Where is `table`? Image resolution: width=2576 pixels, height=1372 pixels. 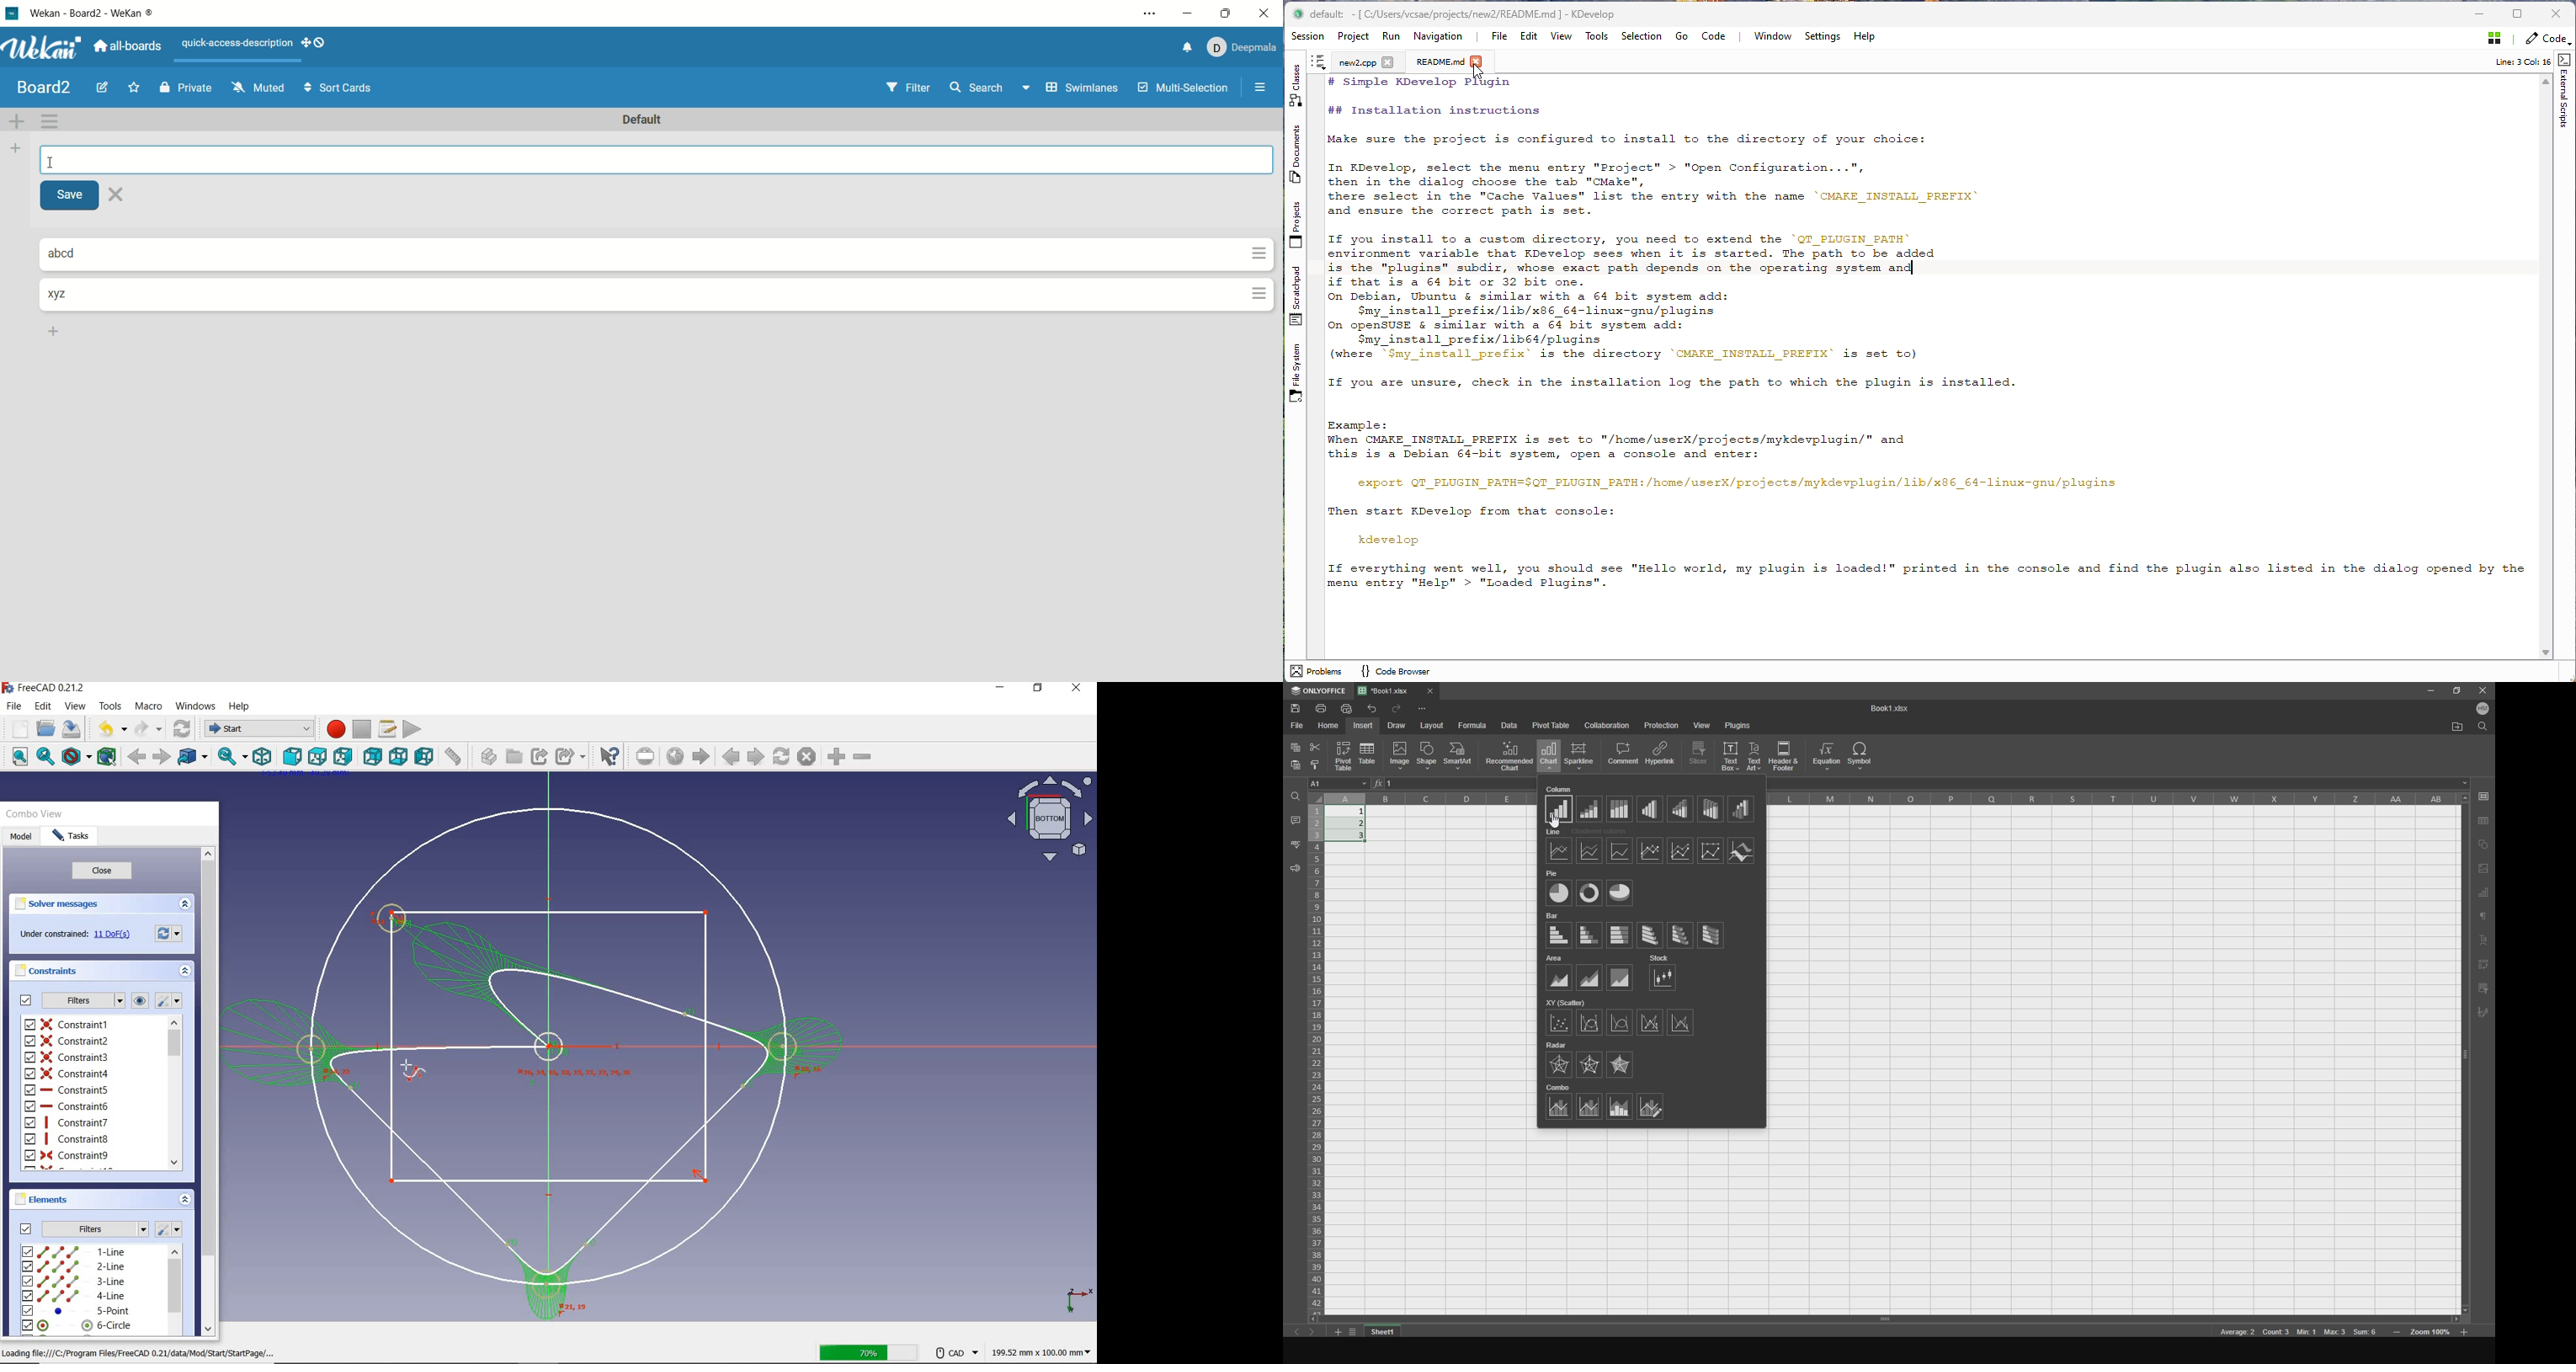
table is located at coordinates (1367, 755).